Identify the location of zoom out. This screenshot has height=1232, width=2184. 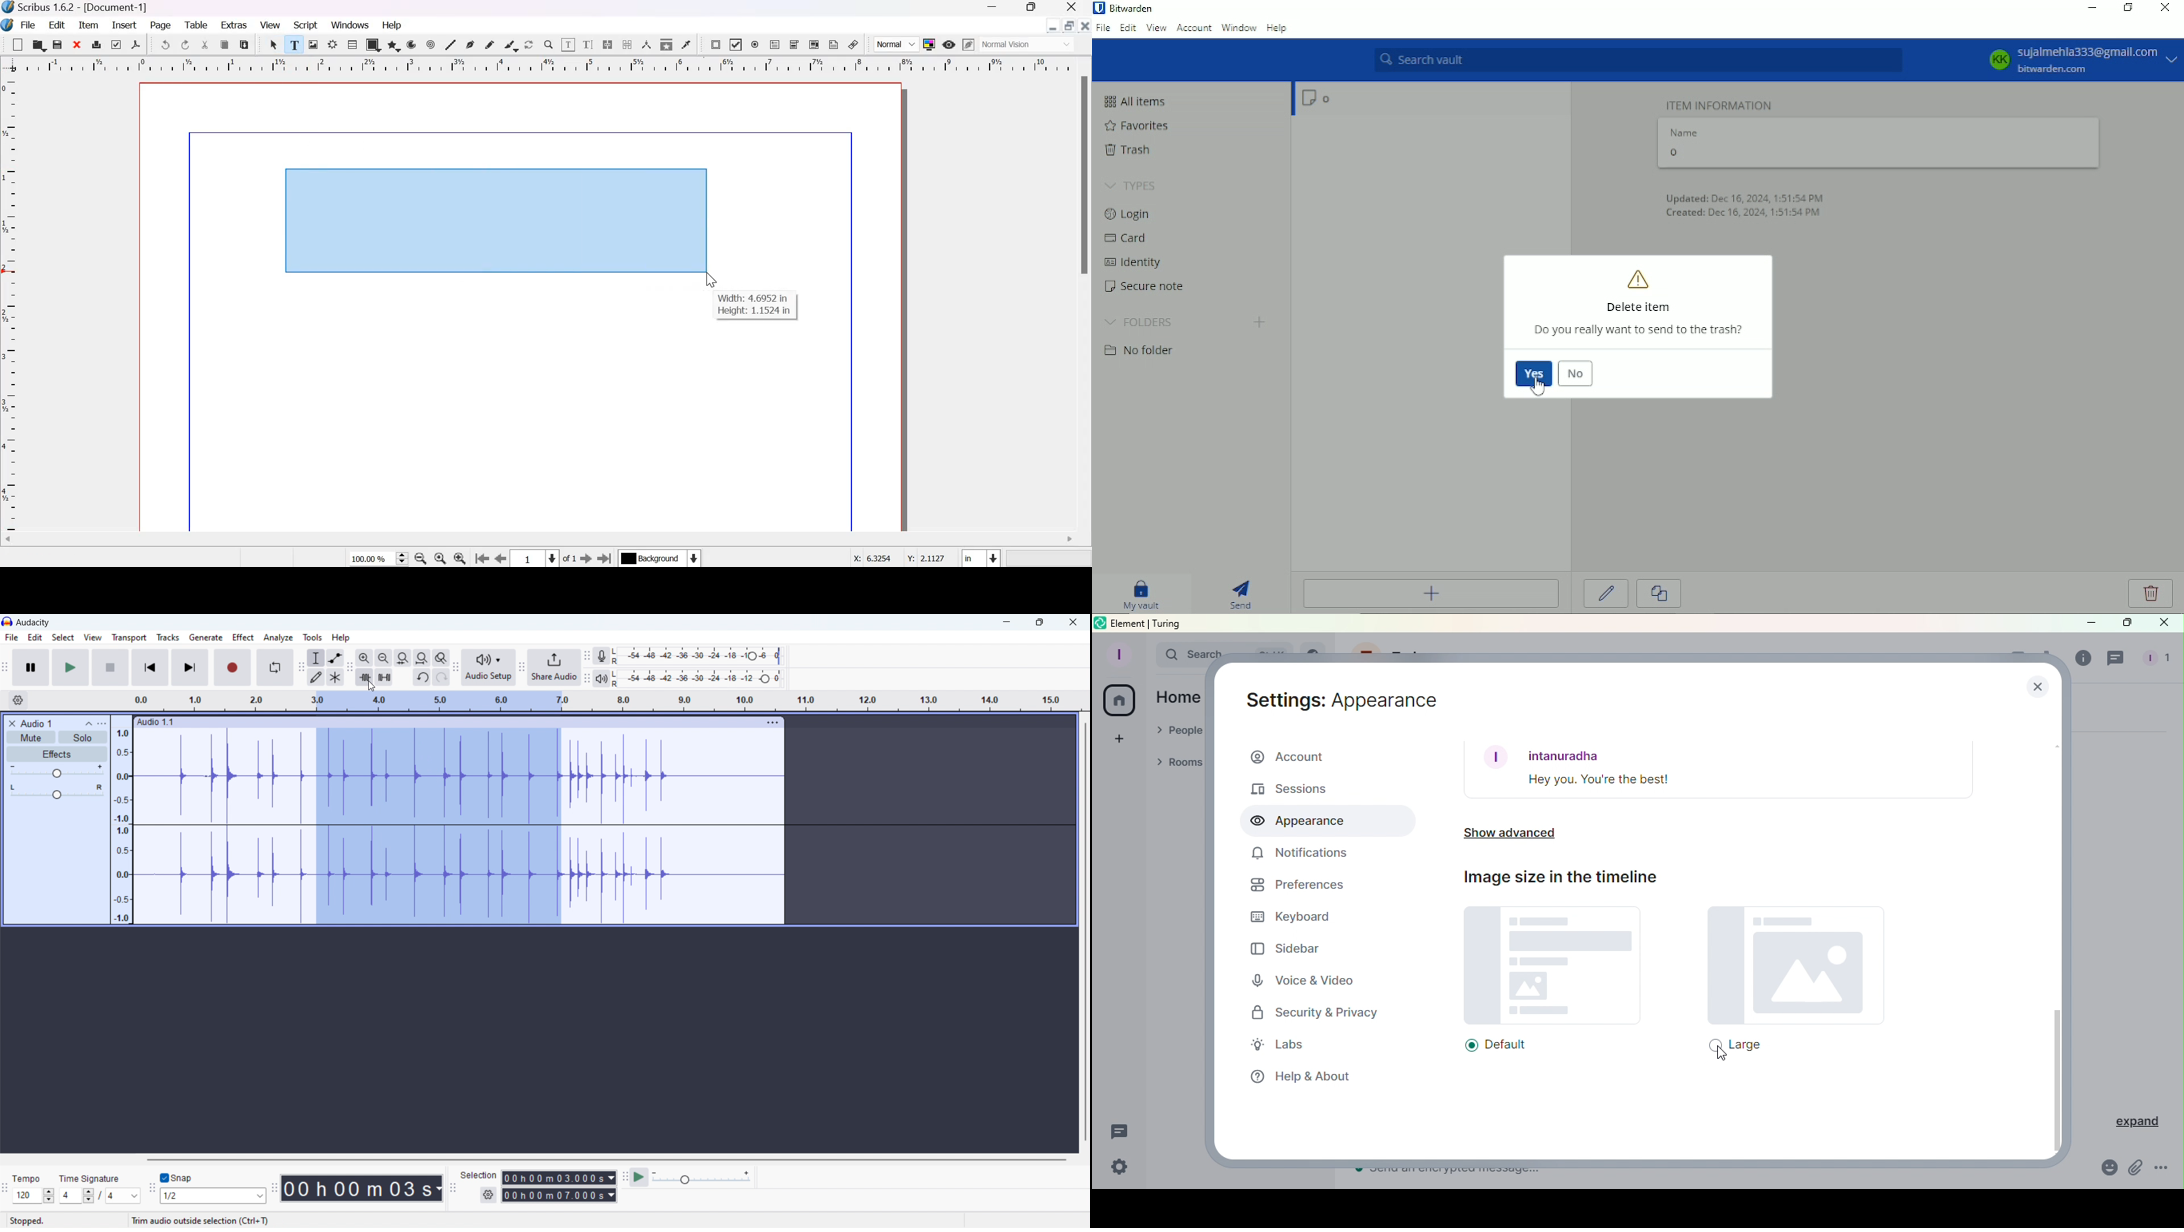
(384, 658).